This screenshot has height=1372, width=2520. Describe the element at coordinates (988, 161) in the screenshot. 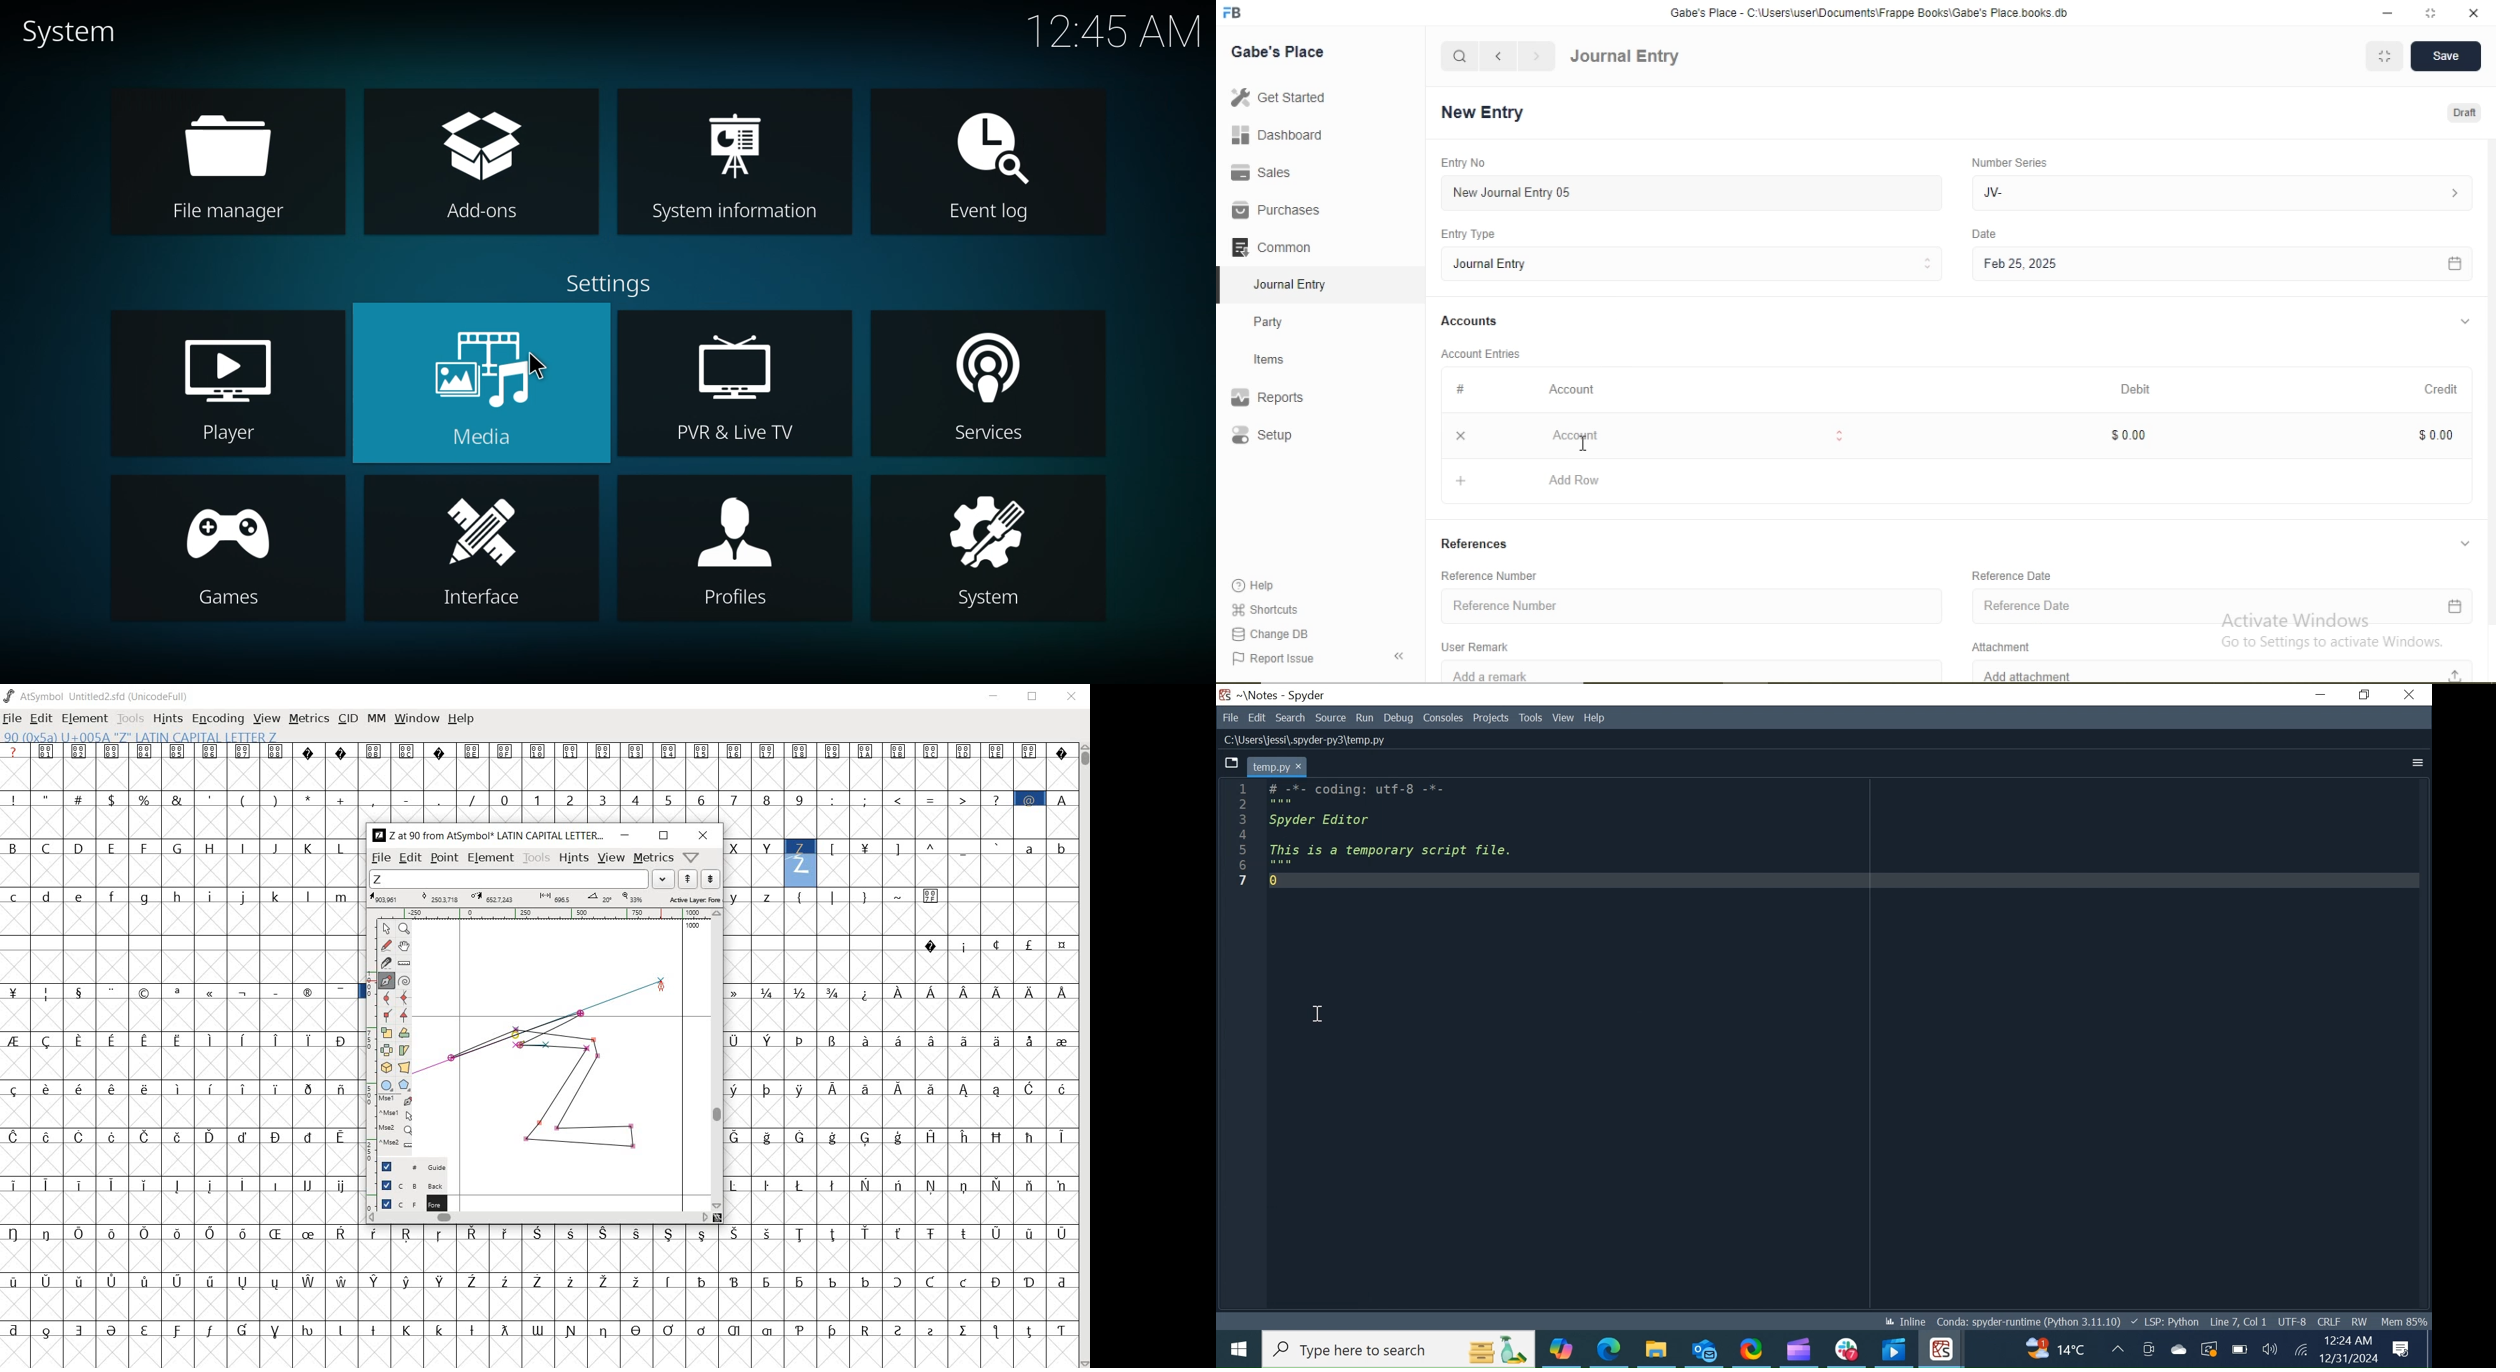

I see `event log` at that location.